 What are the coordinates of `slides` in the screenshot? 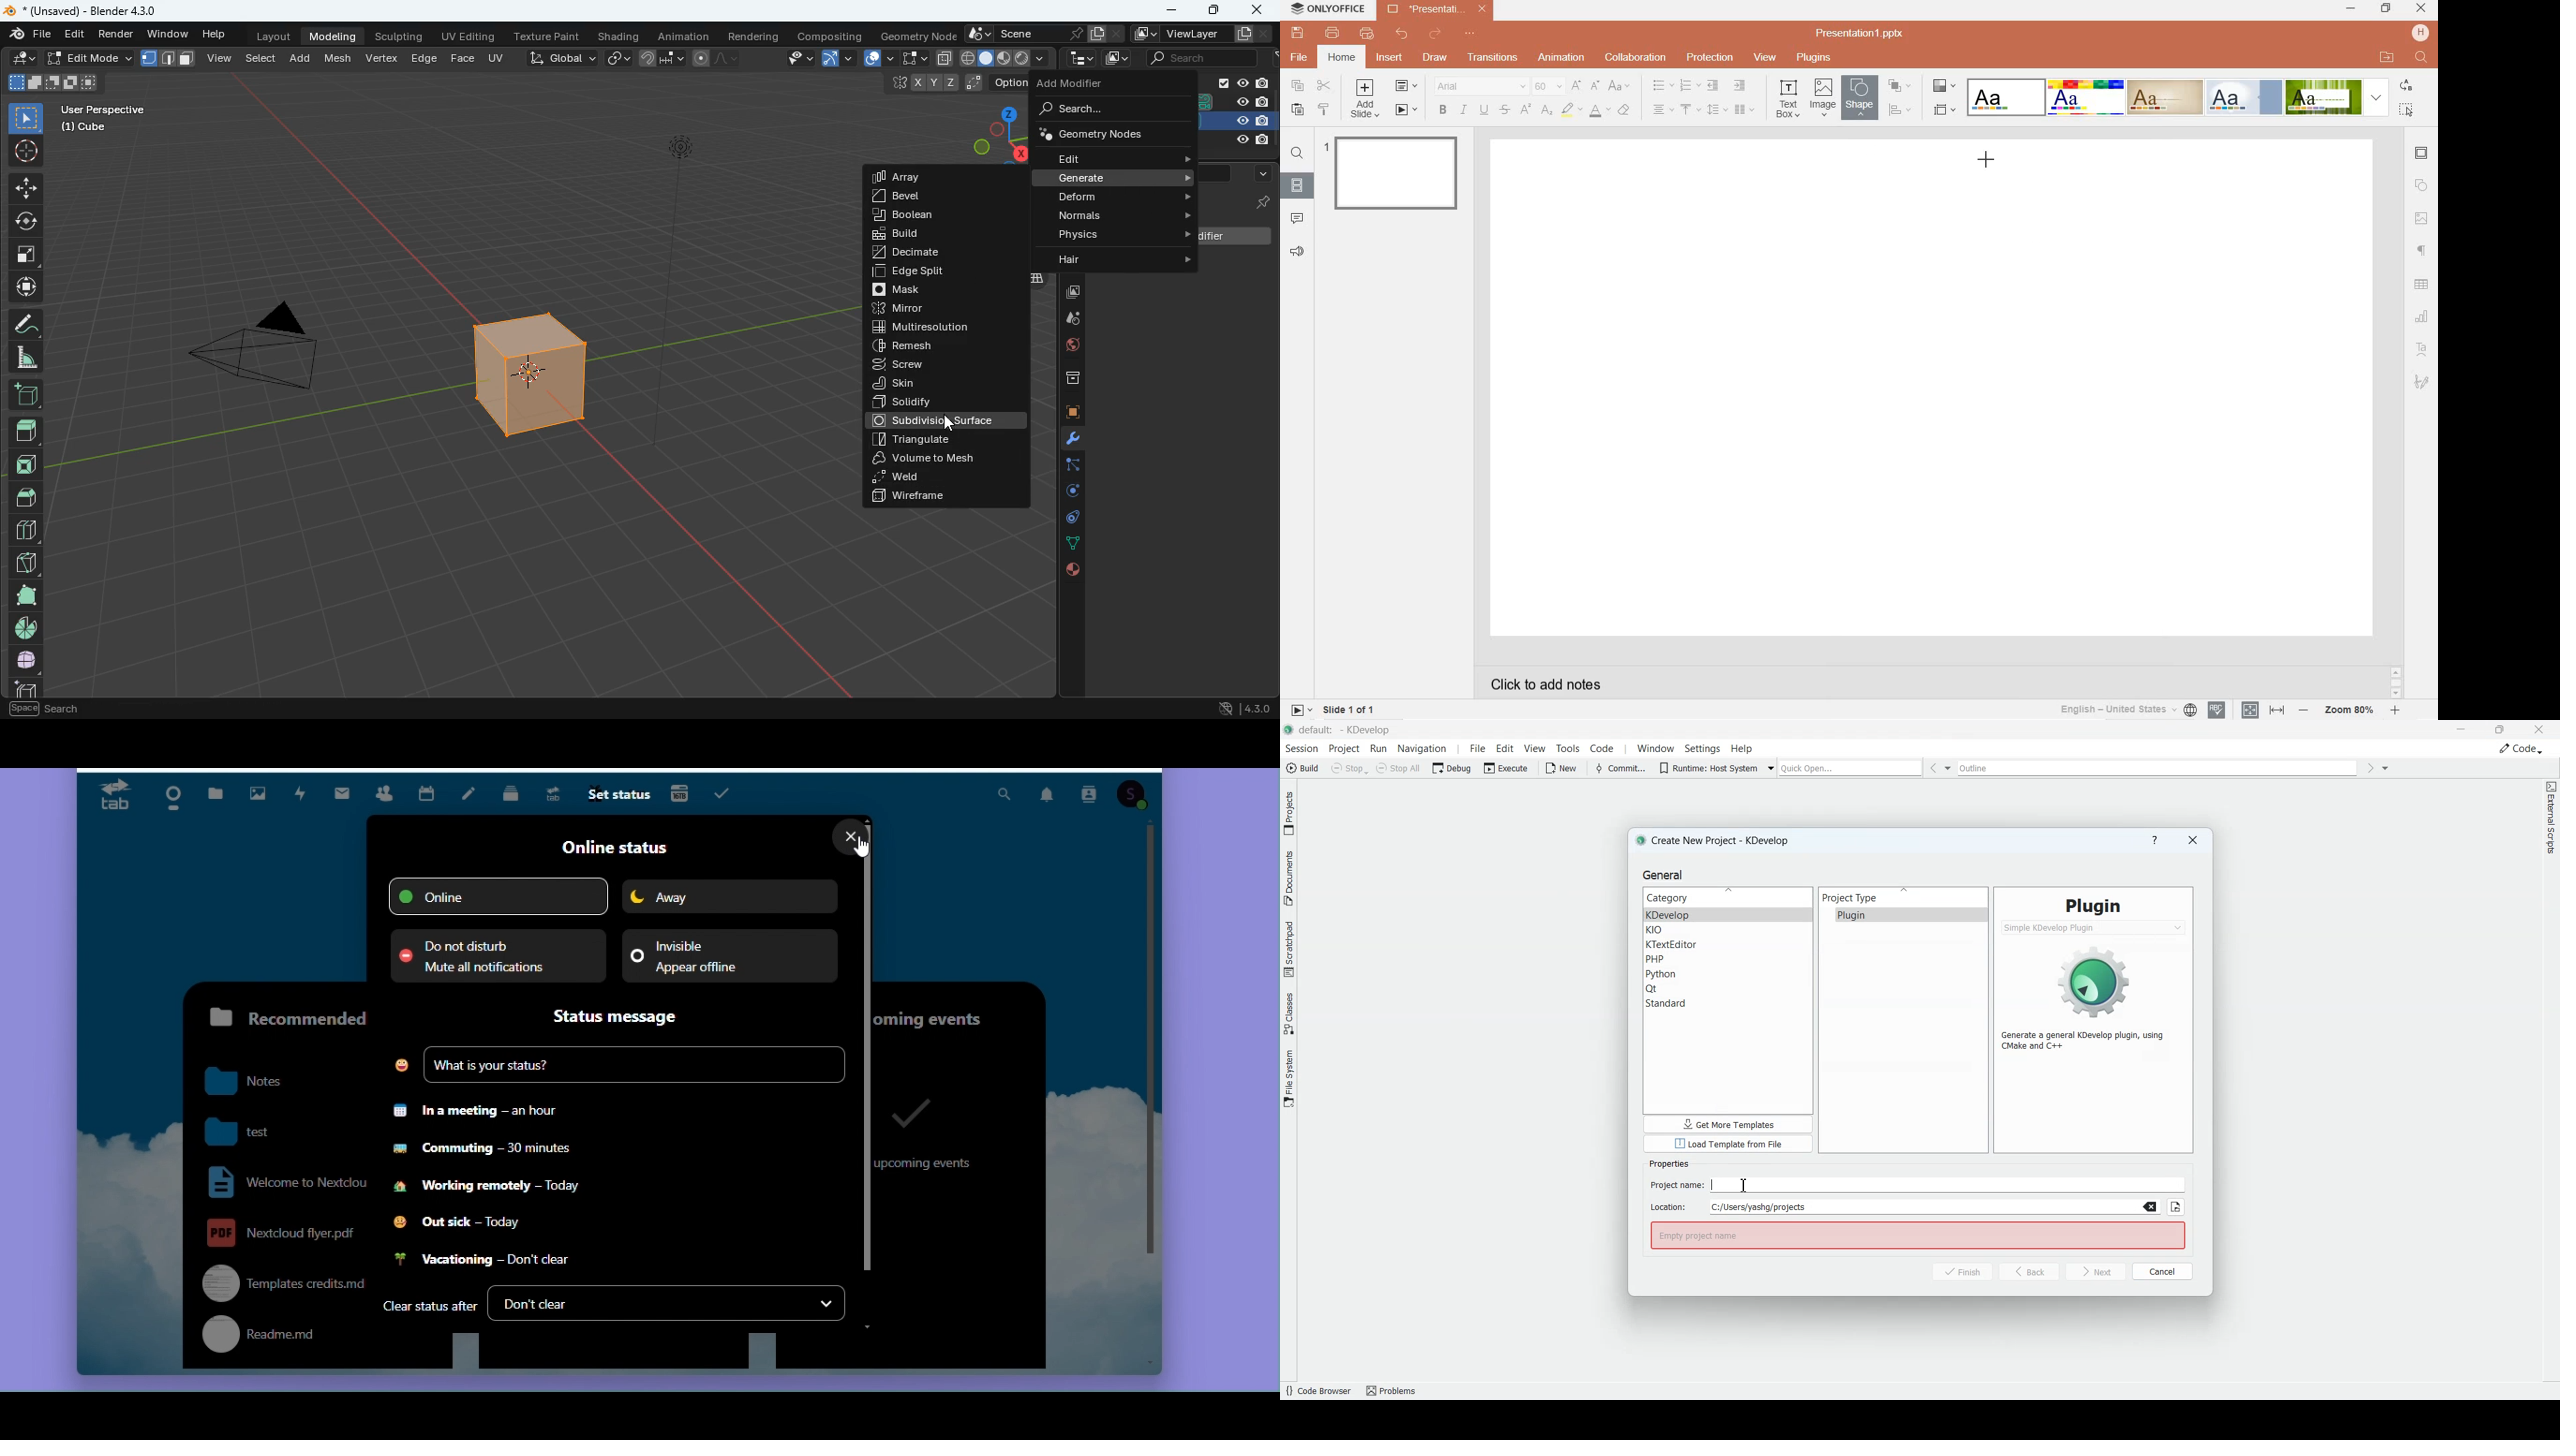 It's located at (1297, 183).